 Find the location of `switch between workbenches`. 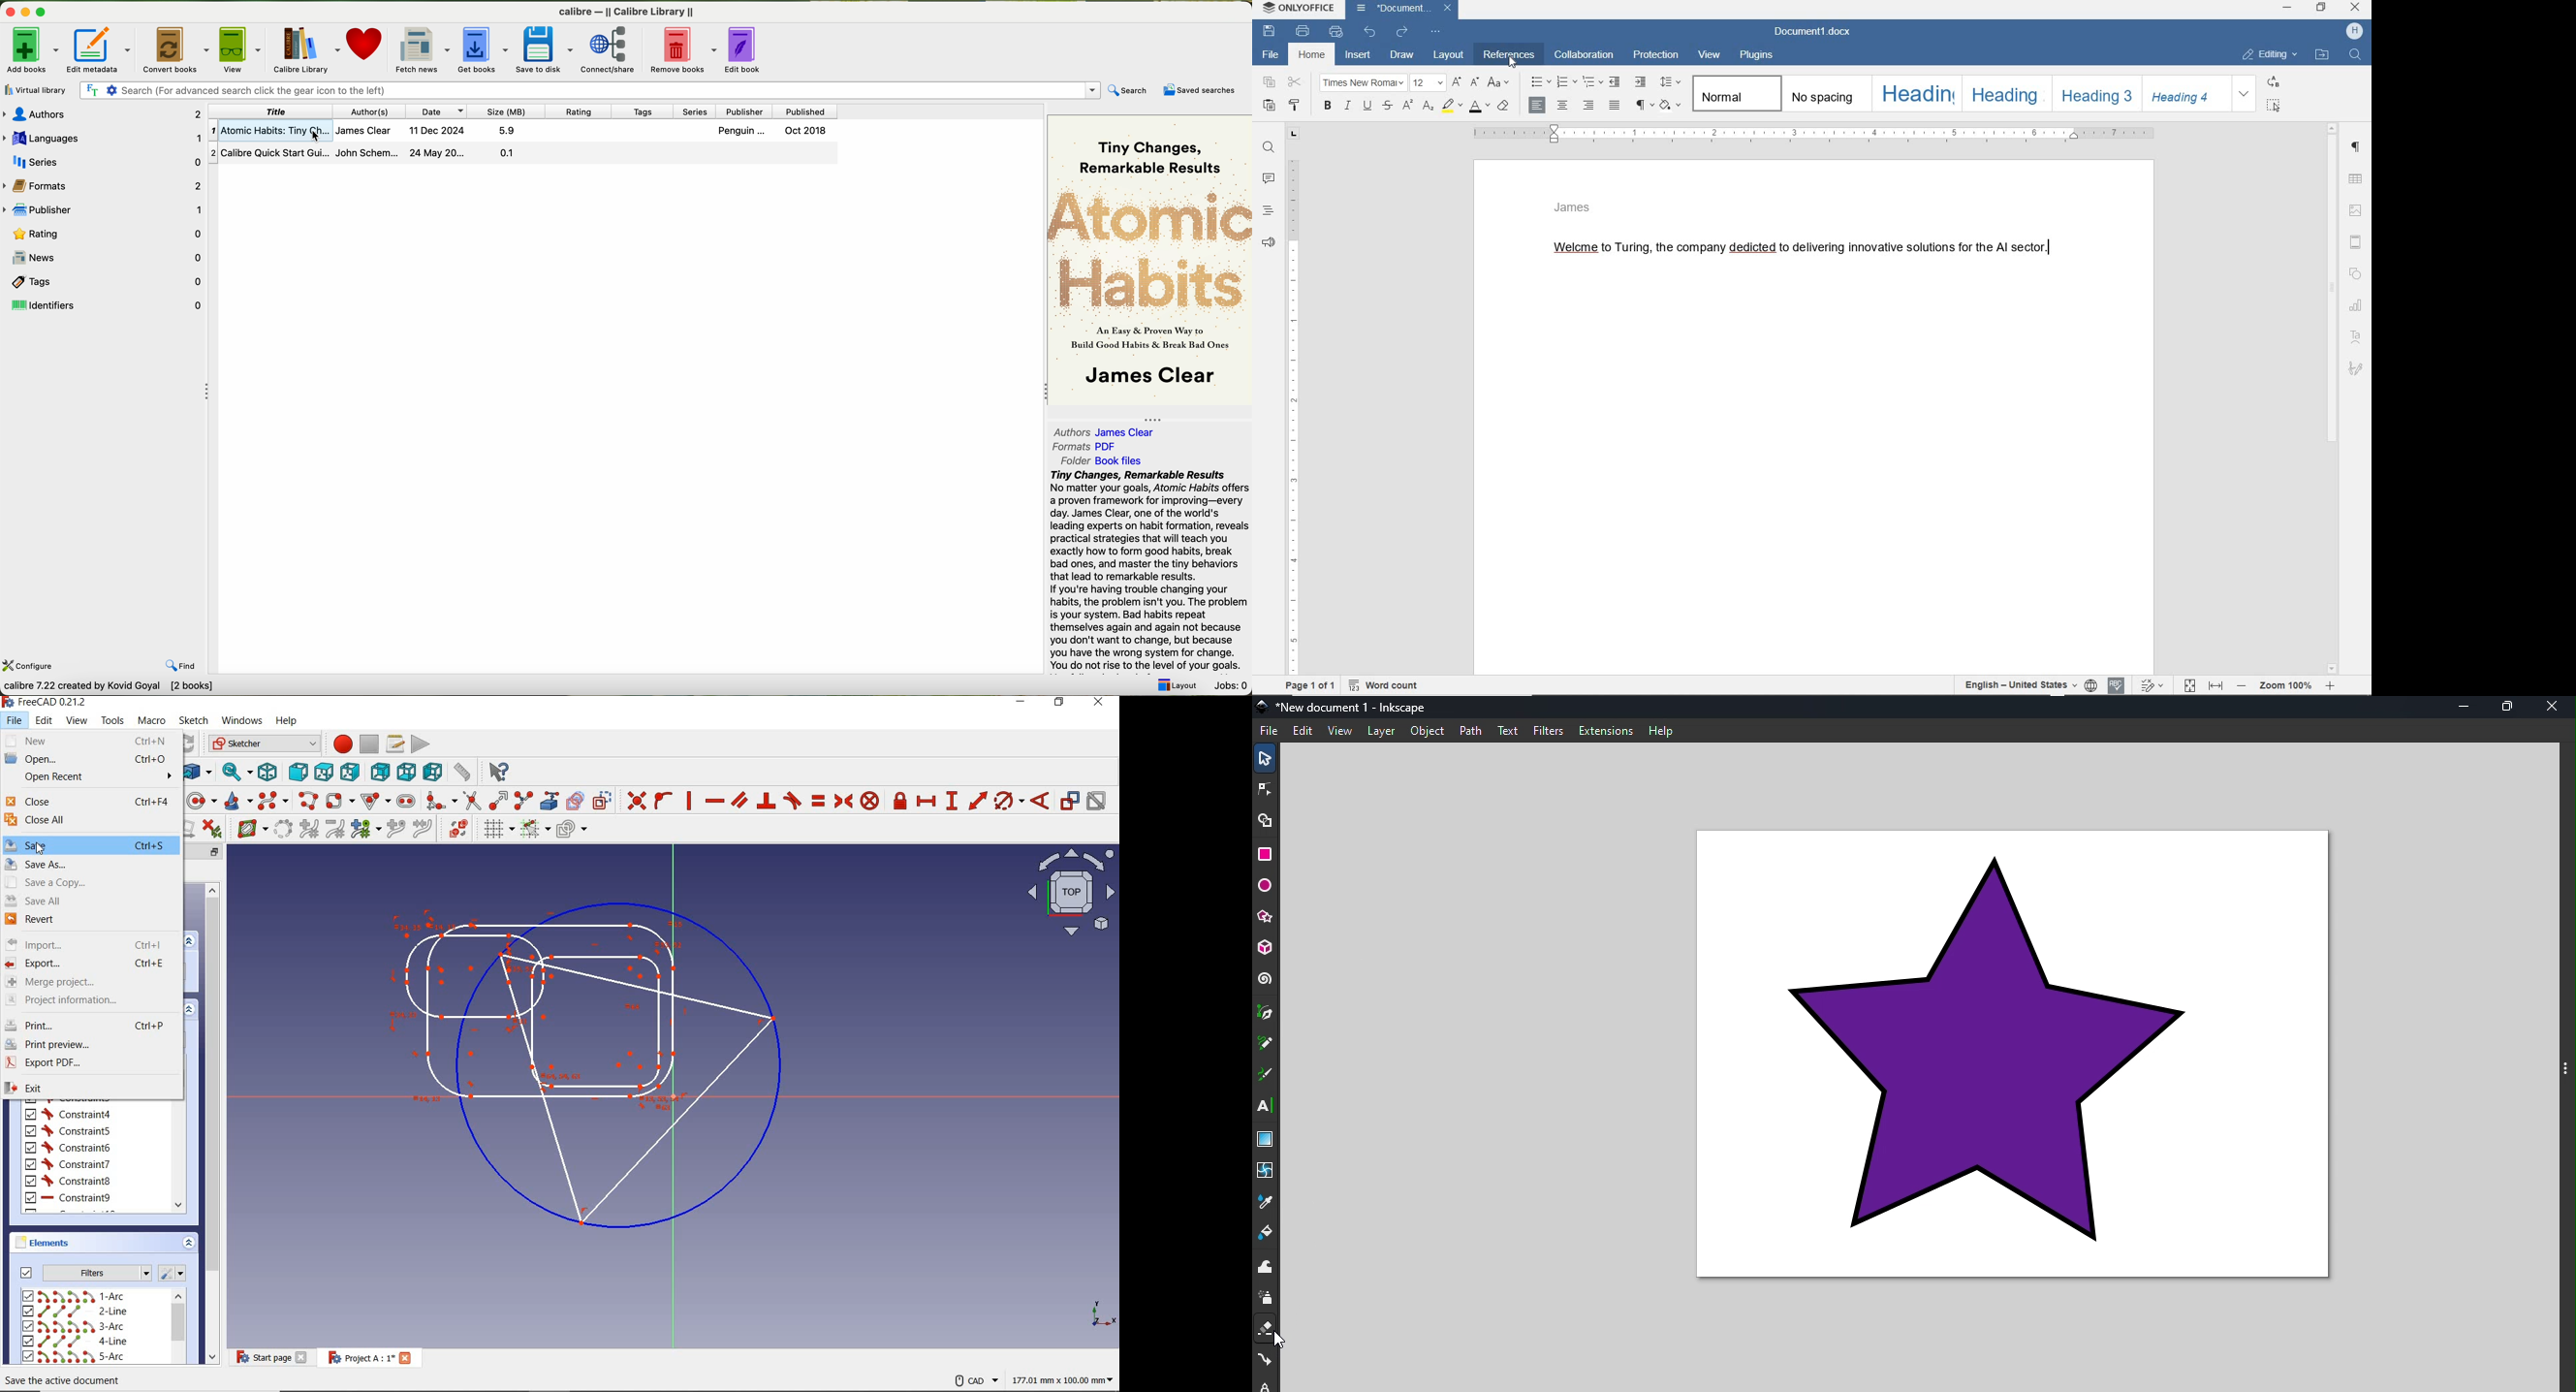

switch between workbenches is located at coordinates (260, 744).